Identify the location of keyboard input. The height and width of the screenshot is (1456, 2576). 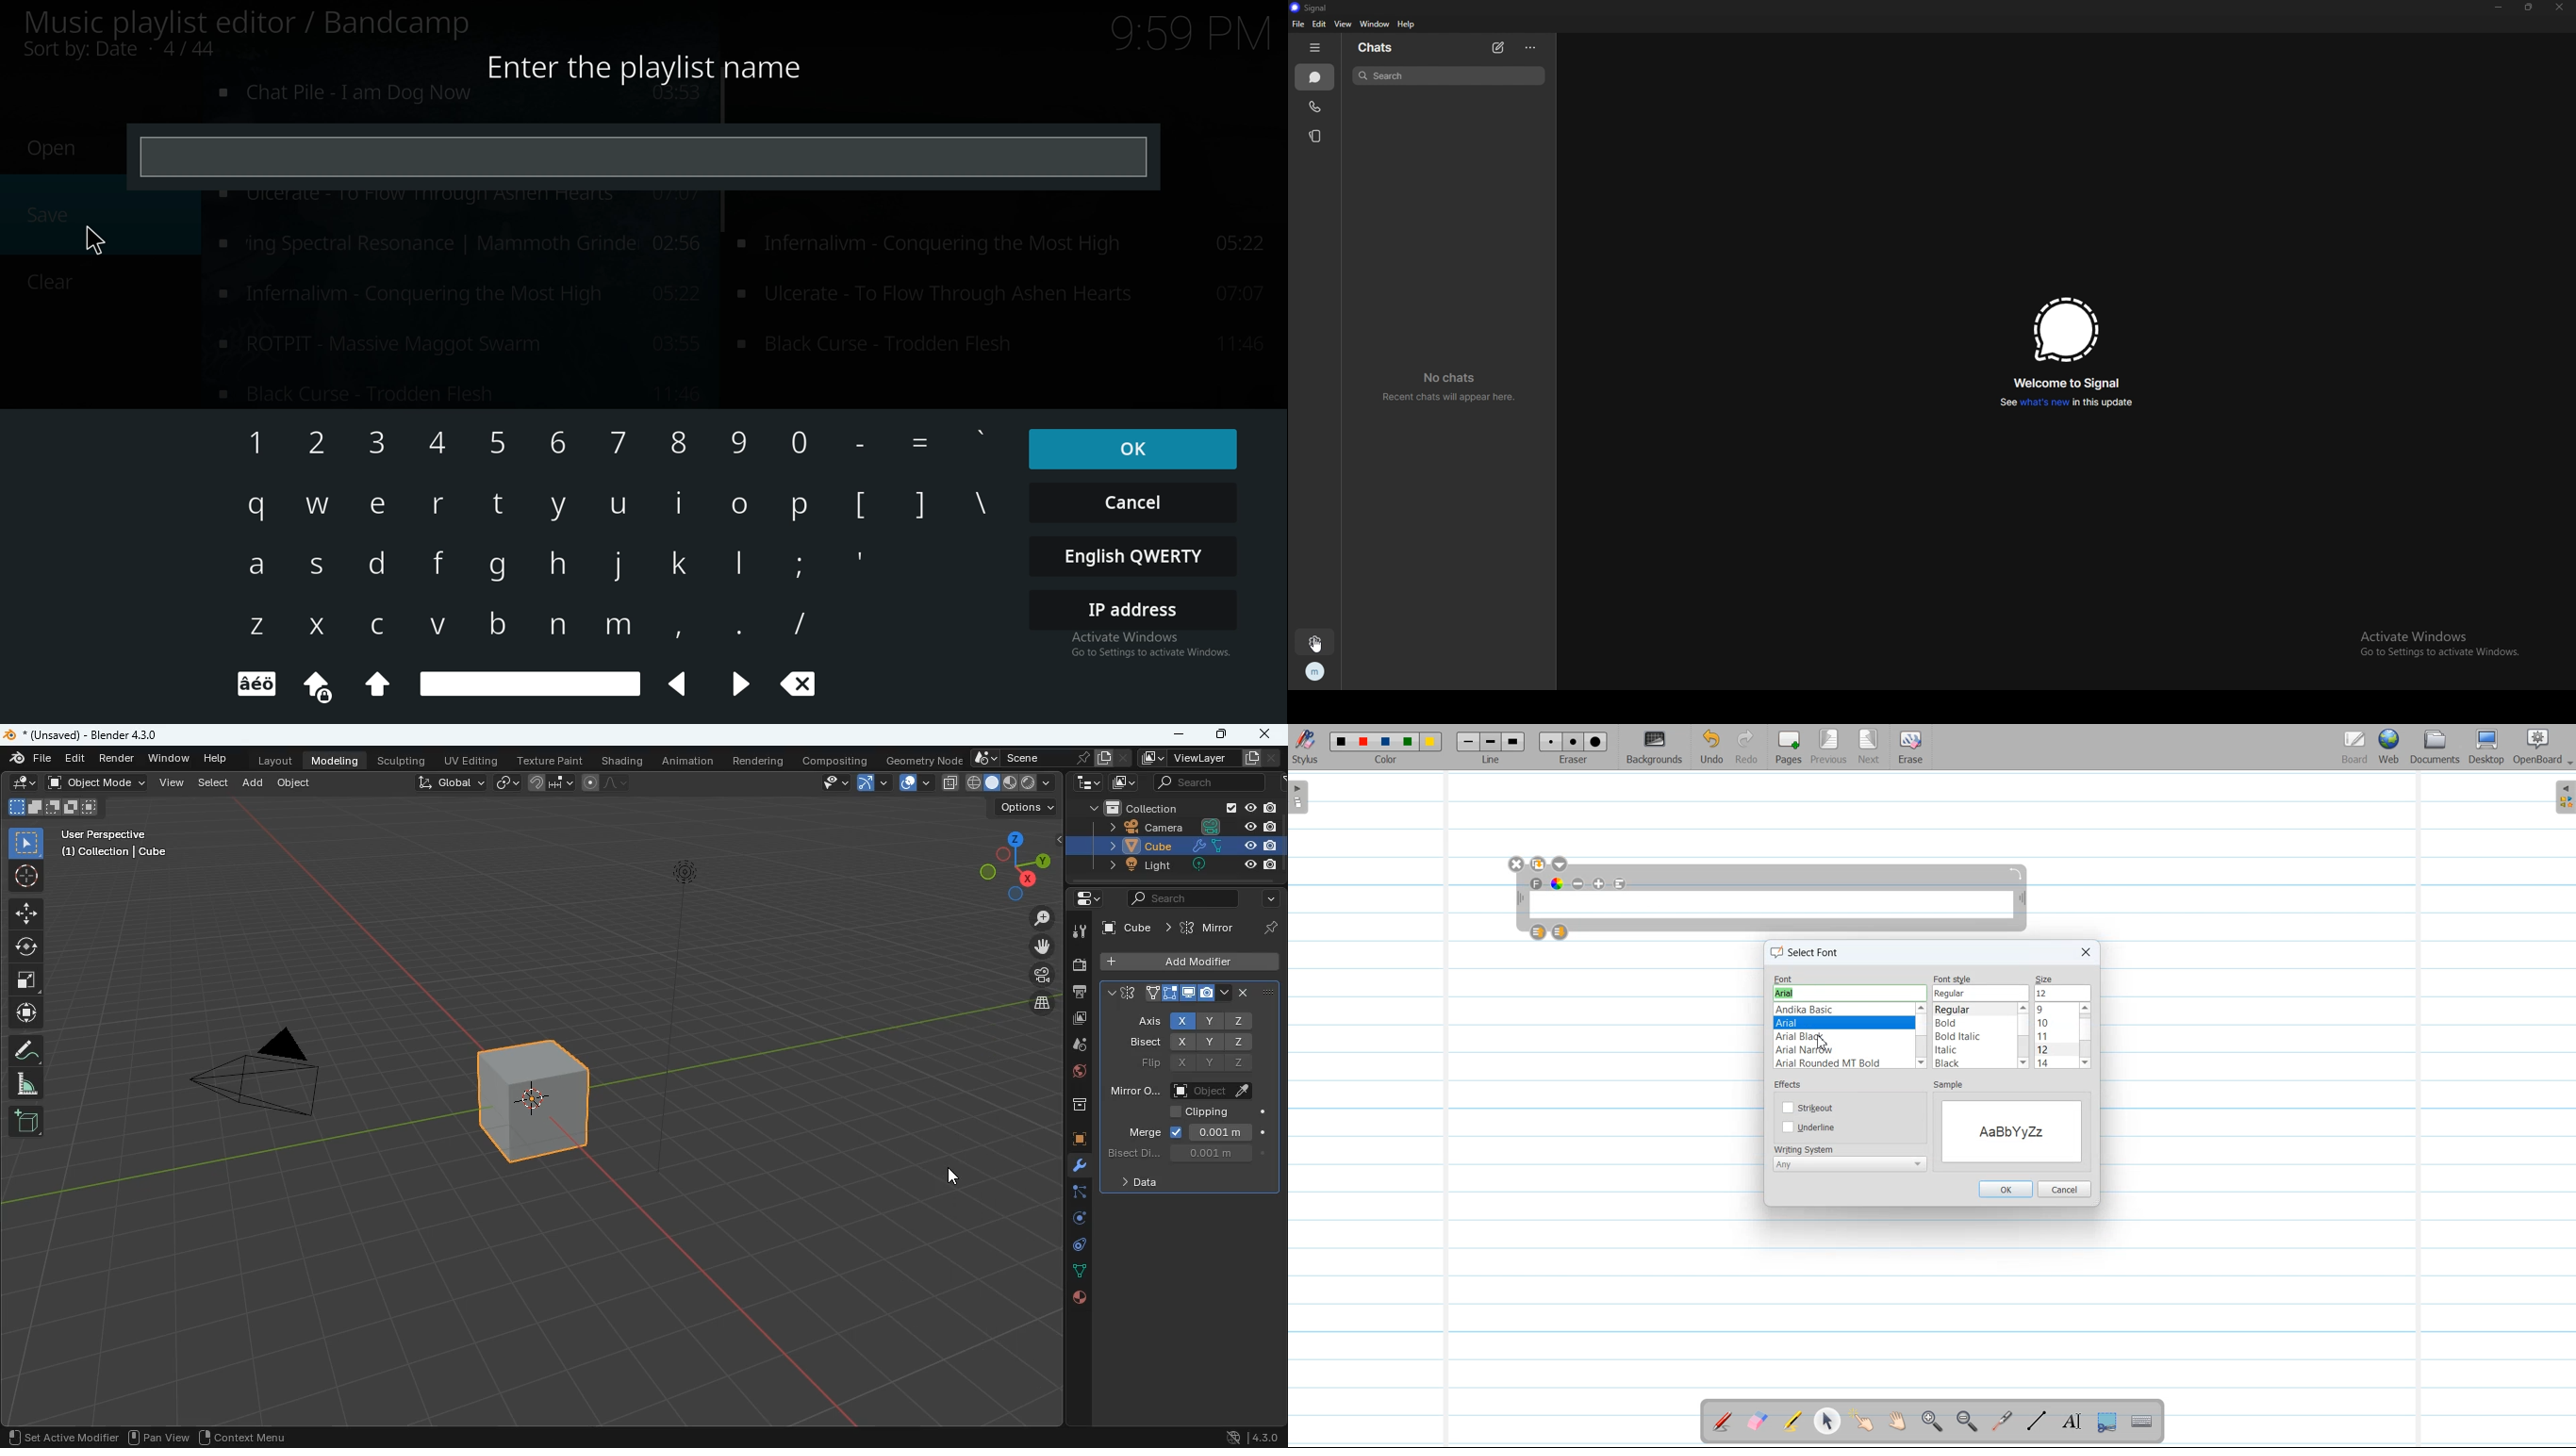
(441, 627).